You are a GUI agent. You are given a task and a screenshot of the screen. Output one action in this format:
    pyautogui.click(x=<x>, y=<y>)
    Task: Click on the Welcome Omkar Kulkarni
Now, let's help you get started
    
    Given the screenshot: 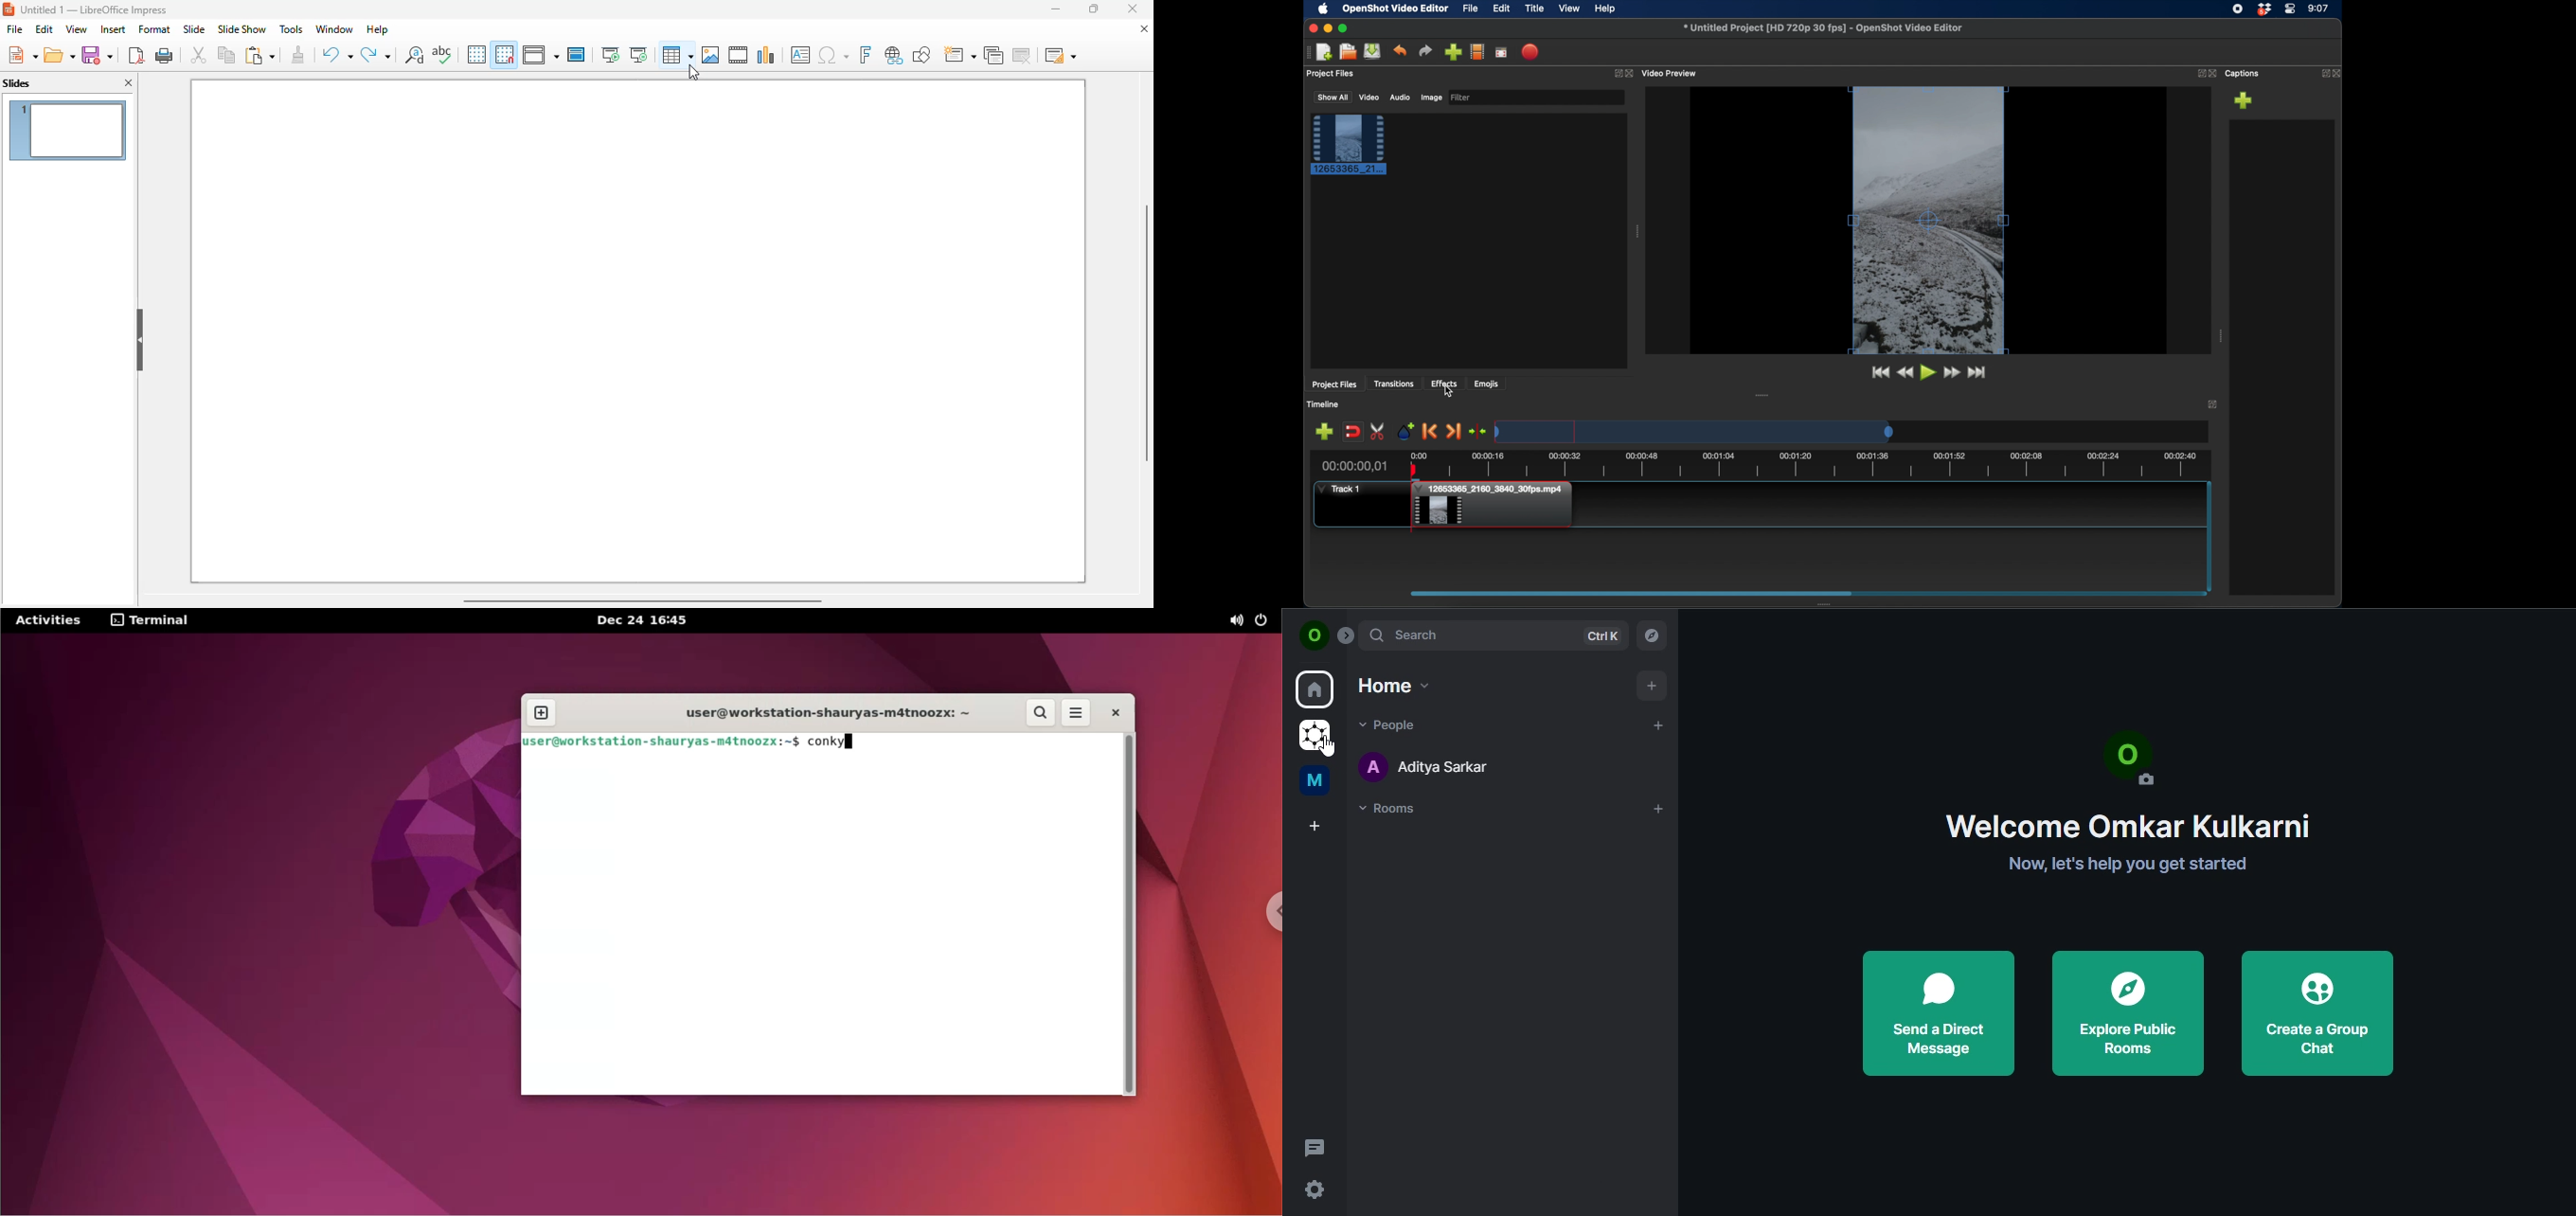 What is the action you would take?
    pyautogui.click(x=2128, y=843)
    